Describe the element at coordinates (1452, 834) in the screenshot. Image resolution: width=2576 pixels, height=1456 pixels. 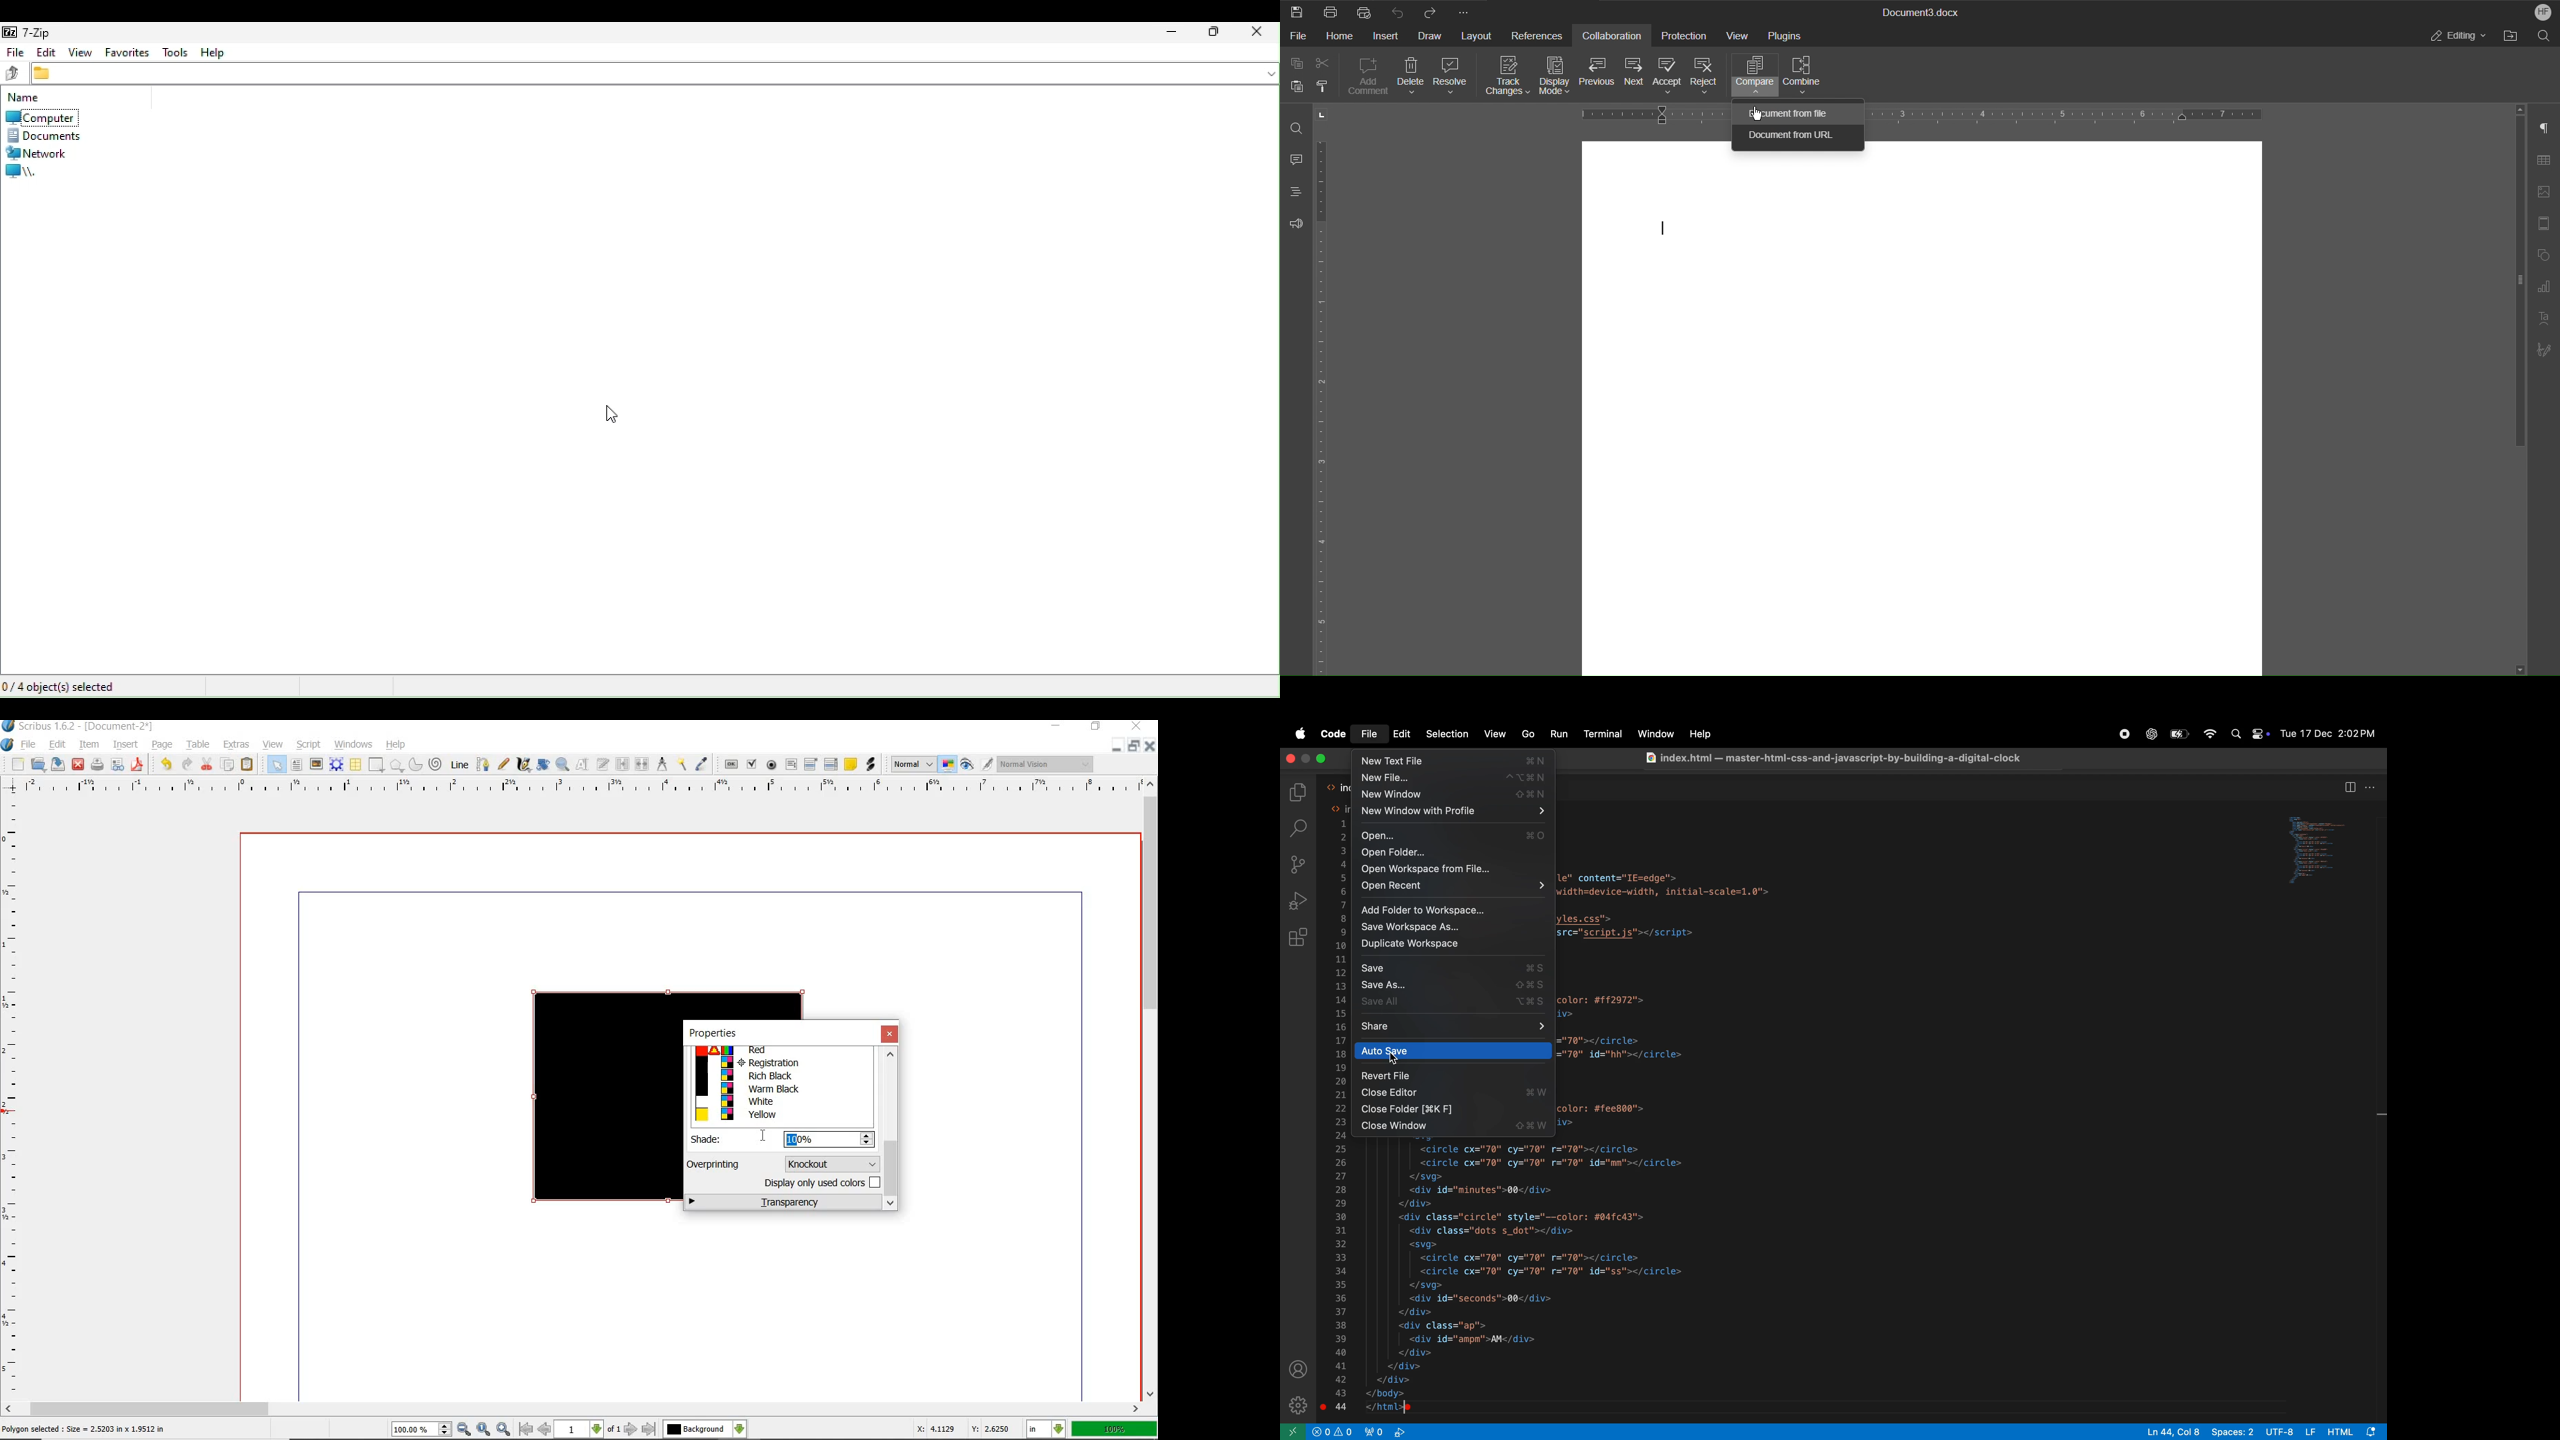
I see `open` at that location.